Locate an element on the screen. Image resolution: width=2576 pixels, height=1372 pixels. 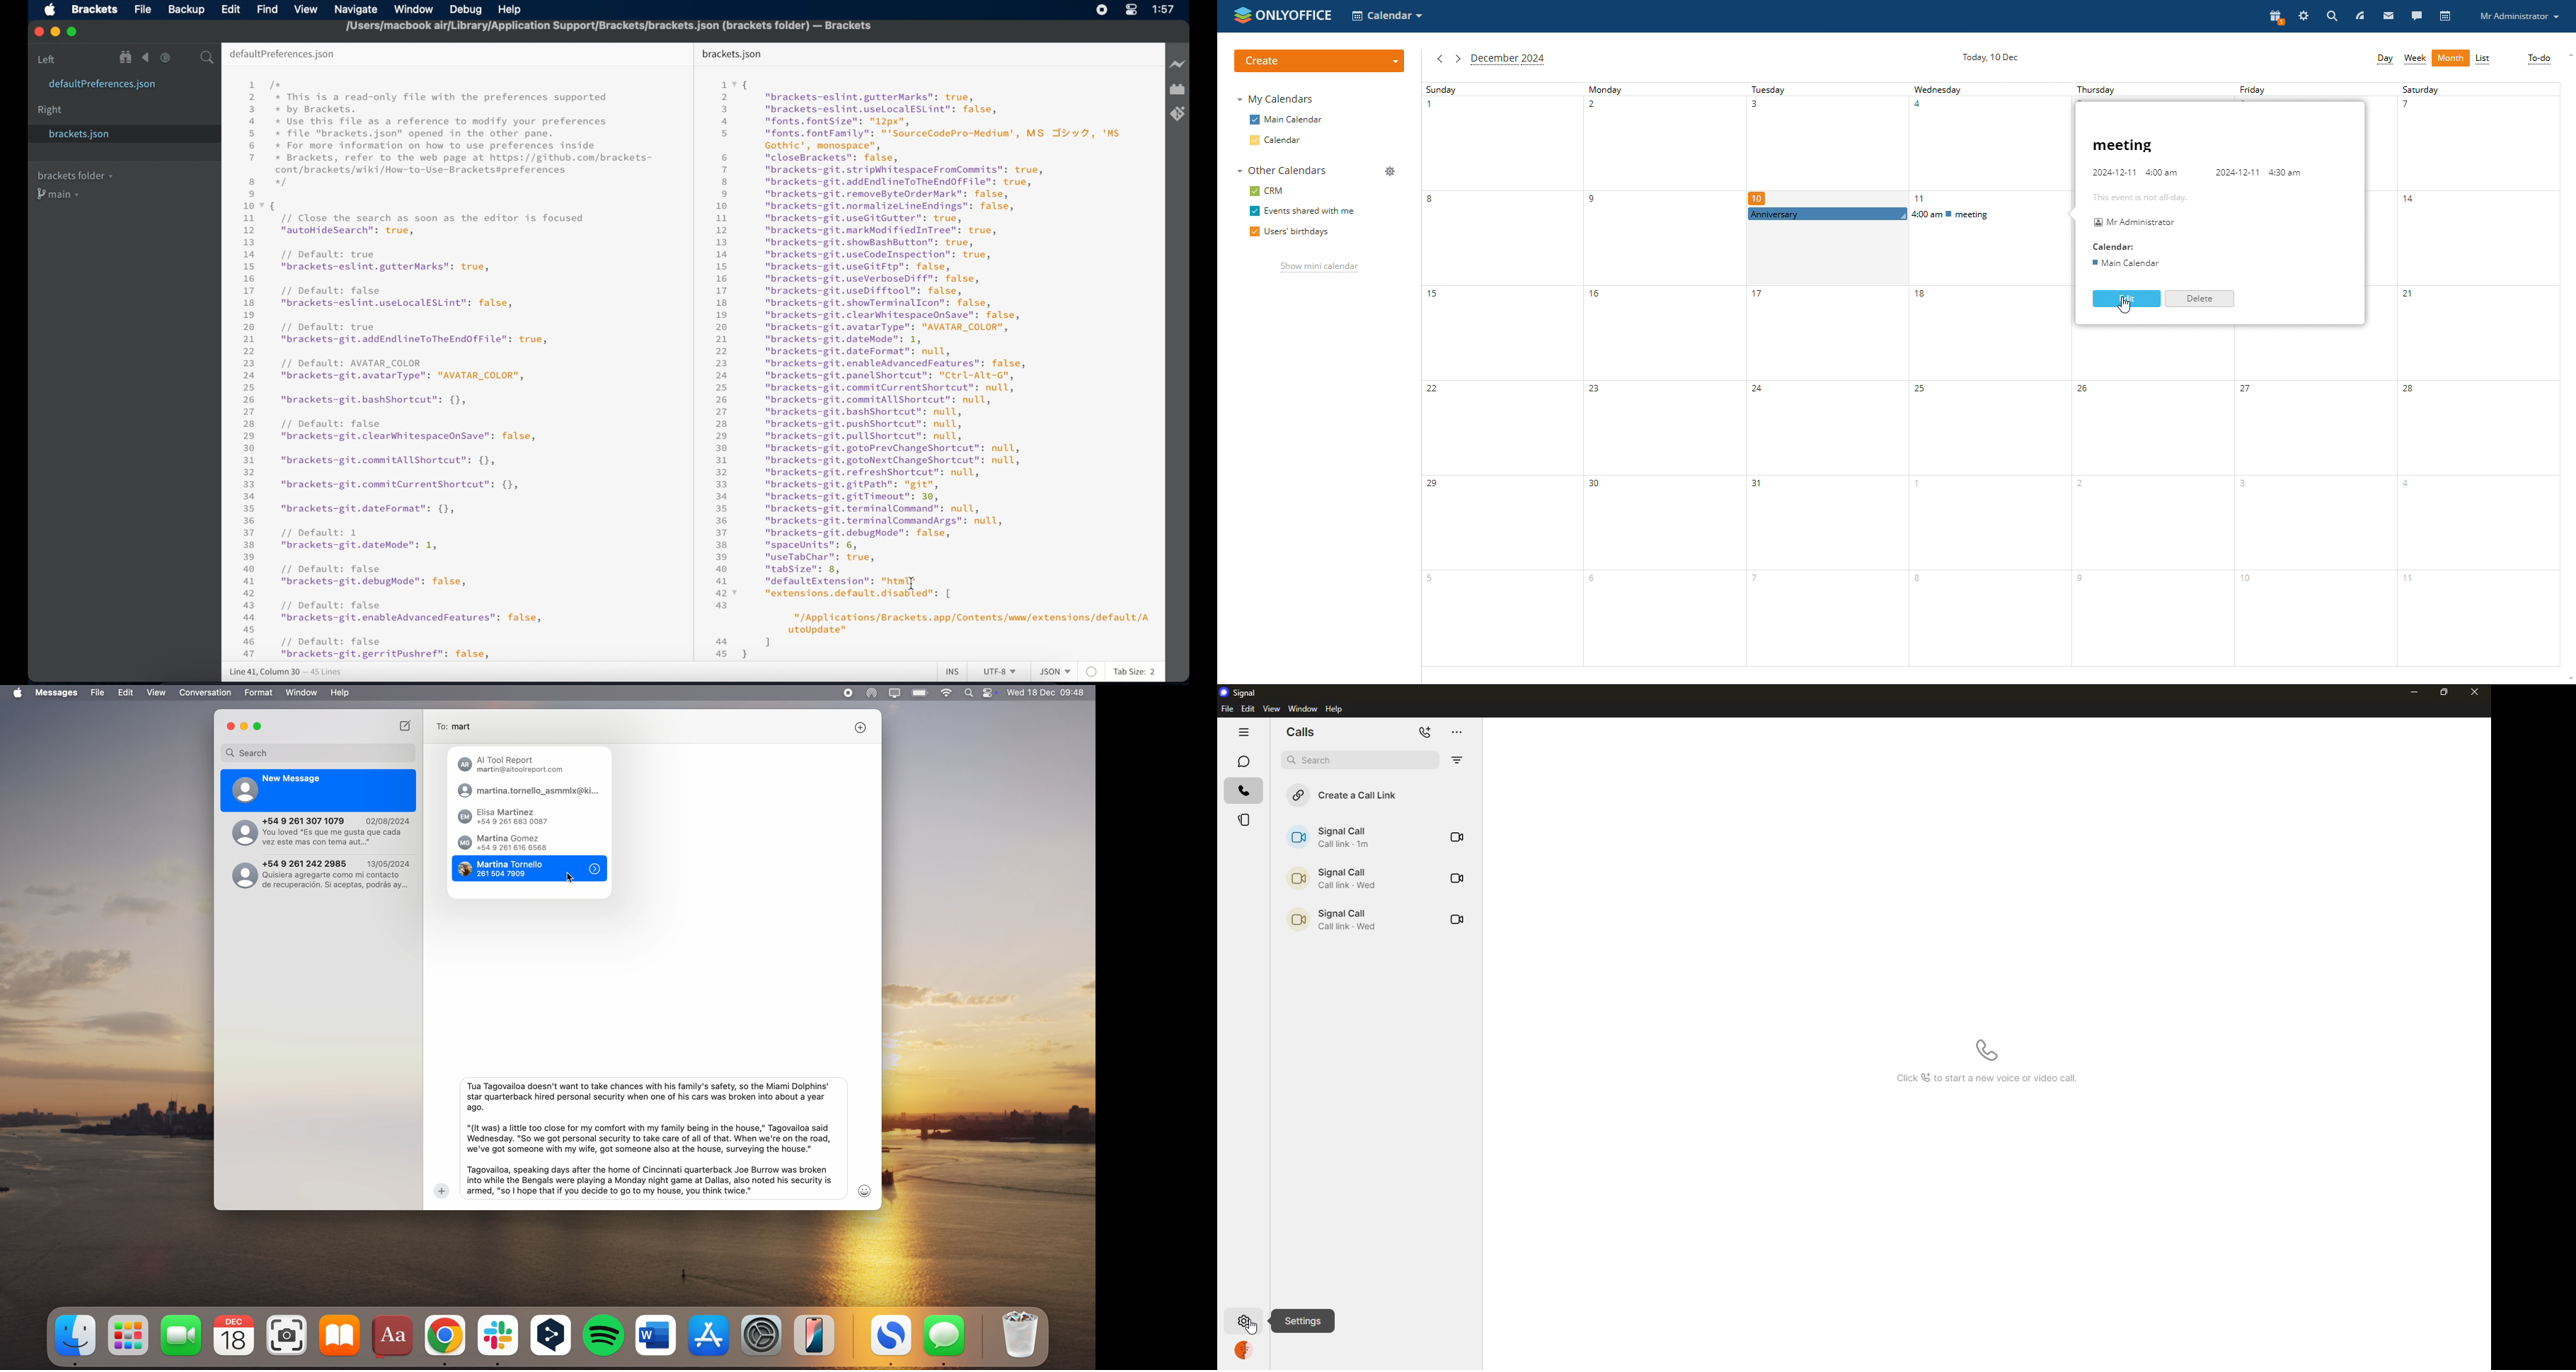
navigate is located at coordinates (357, 10).